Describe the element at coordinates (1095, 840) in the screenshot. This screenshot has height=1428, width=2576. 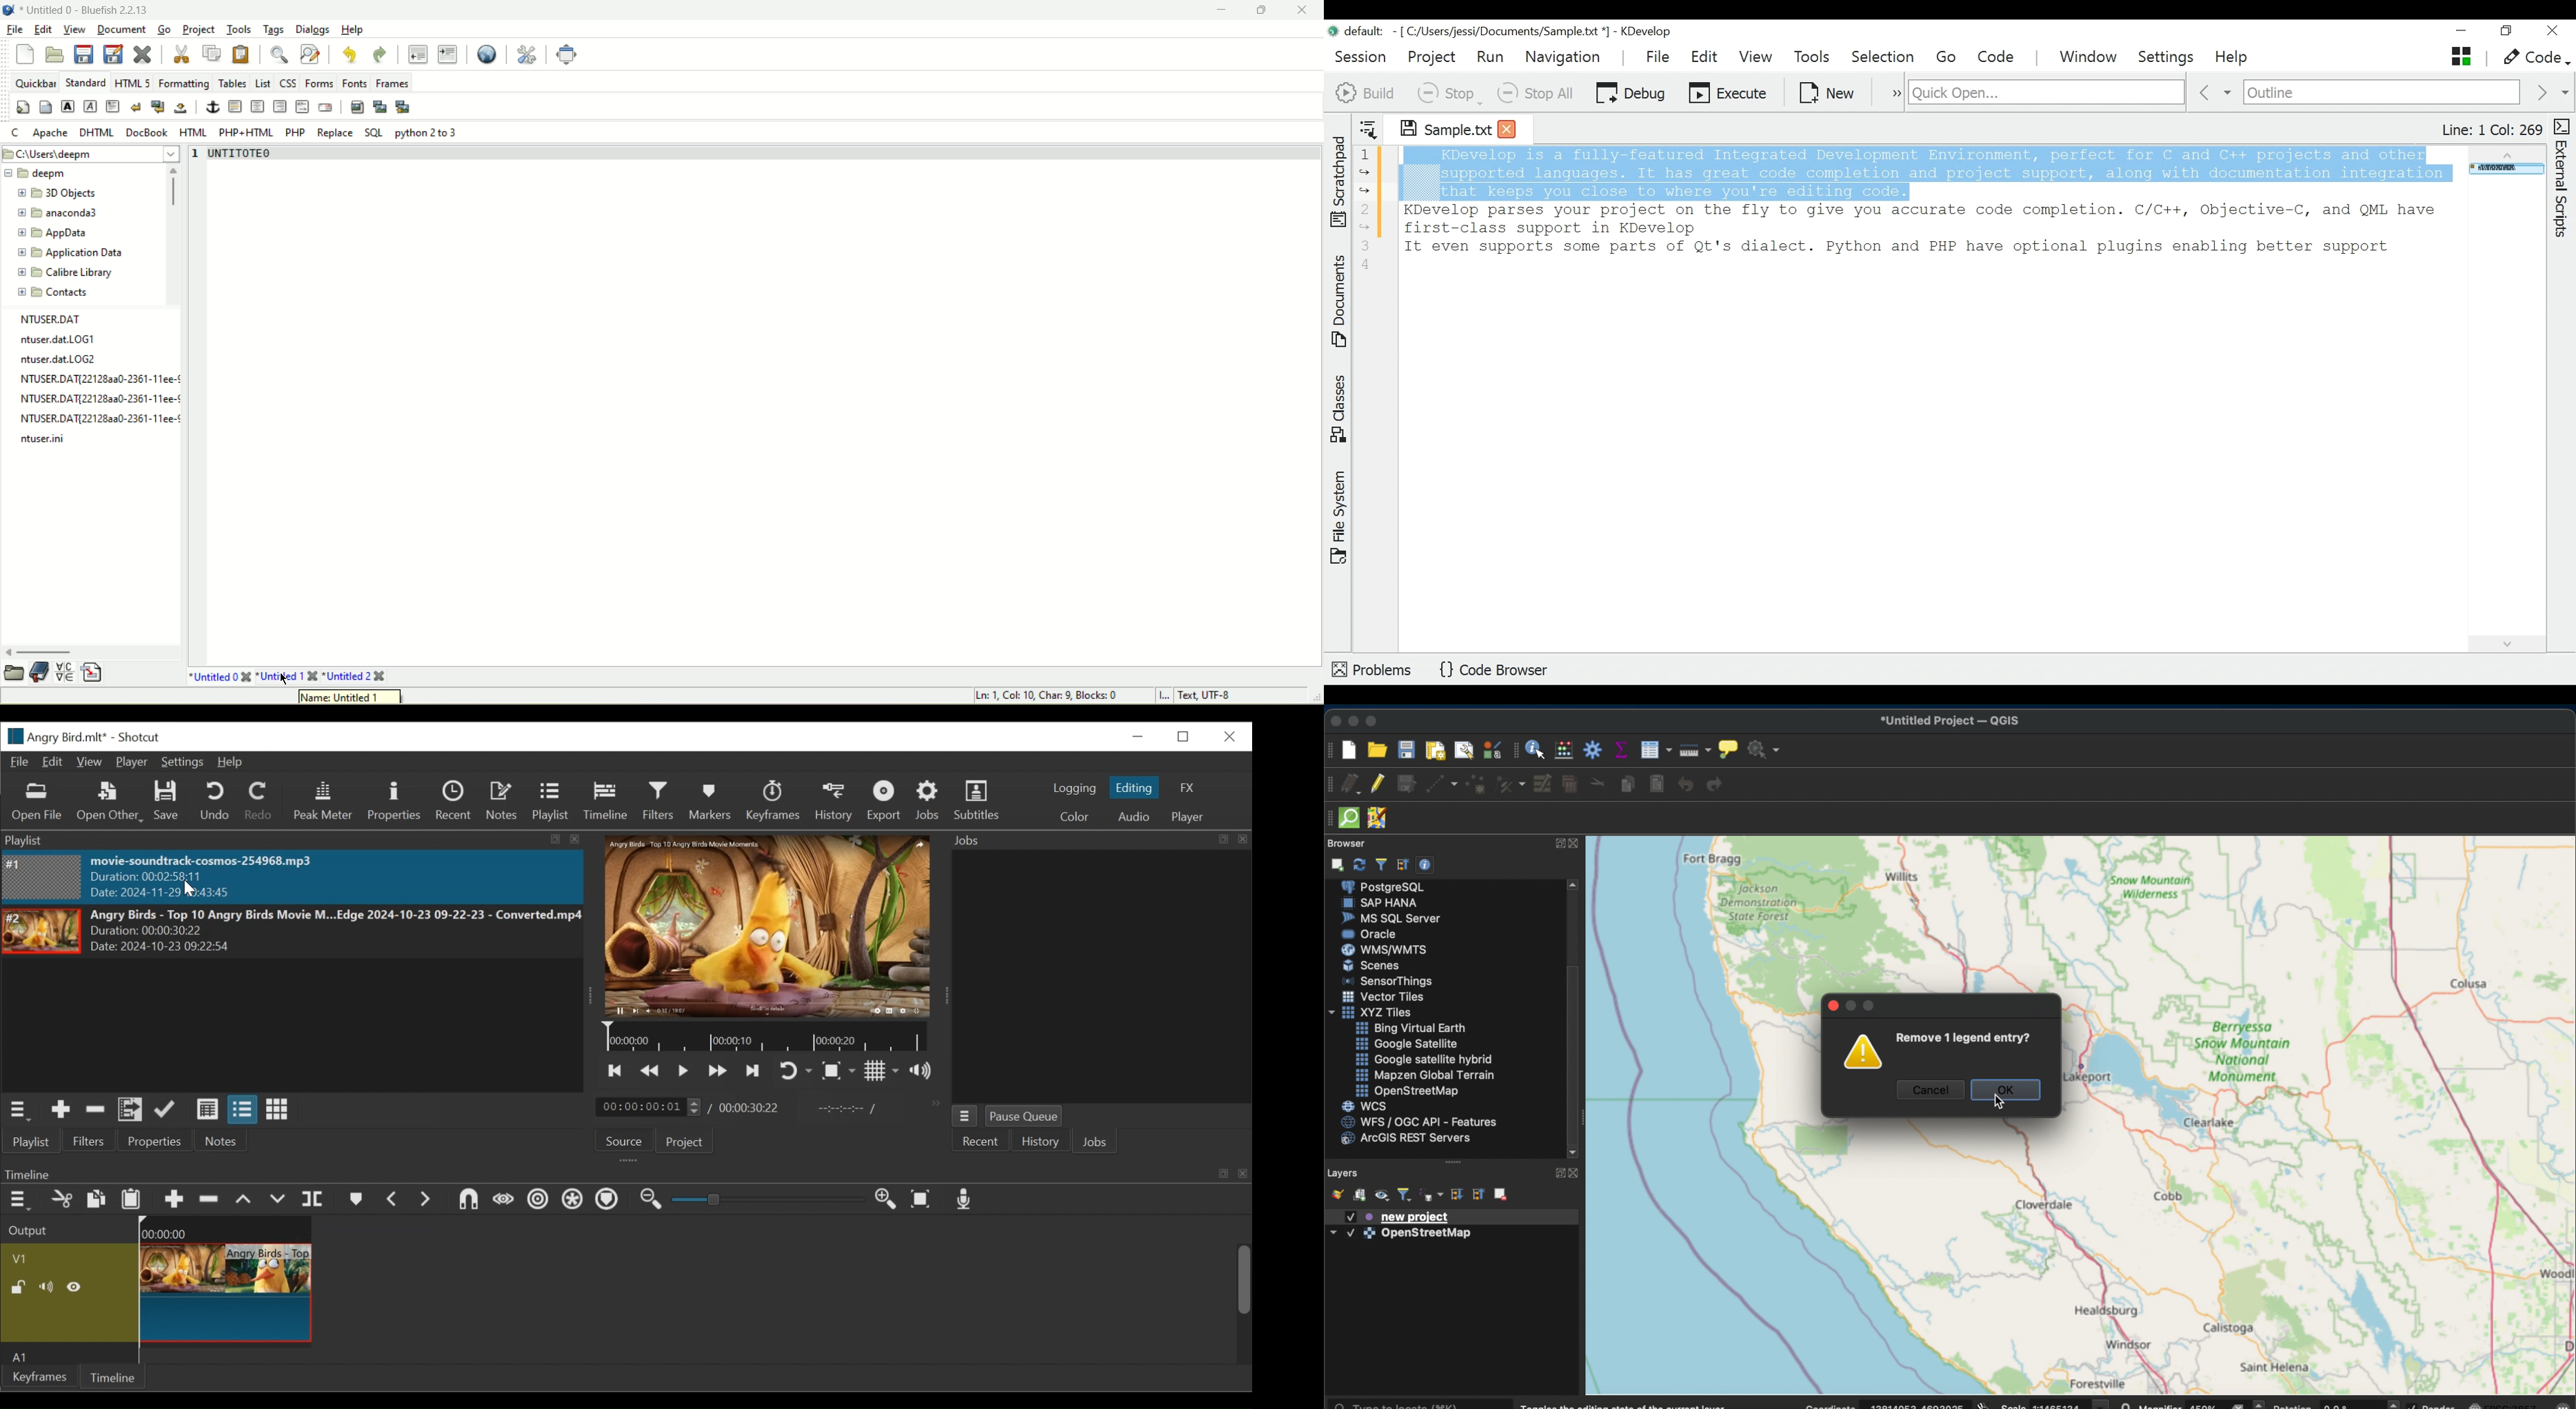
I see `Jobs Panel` at that location.